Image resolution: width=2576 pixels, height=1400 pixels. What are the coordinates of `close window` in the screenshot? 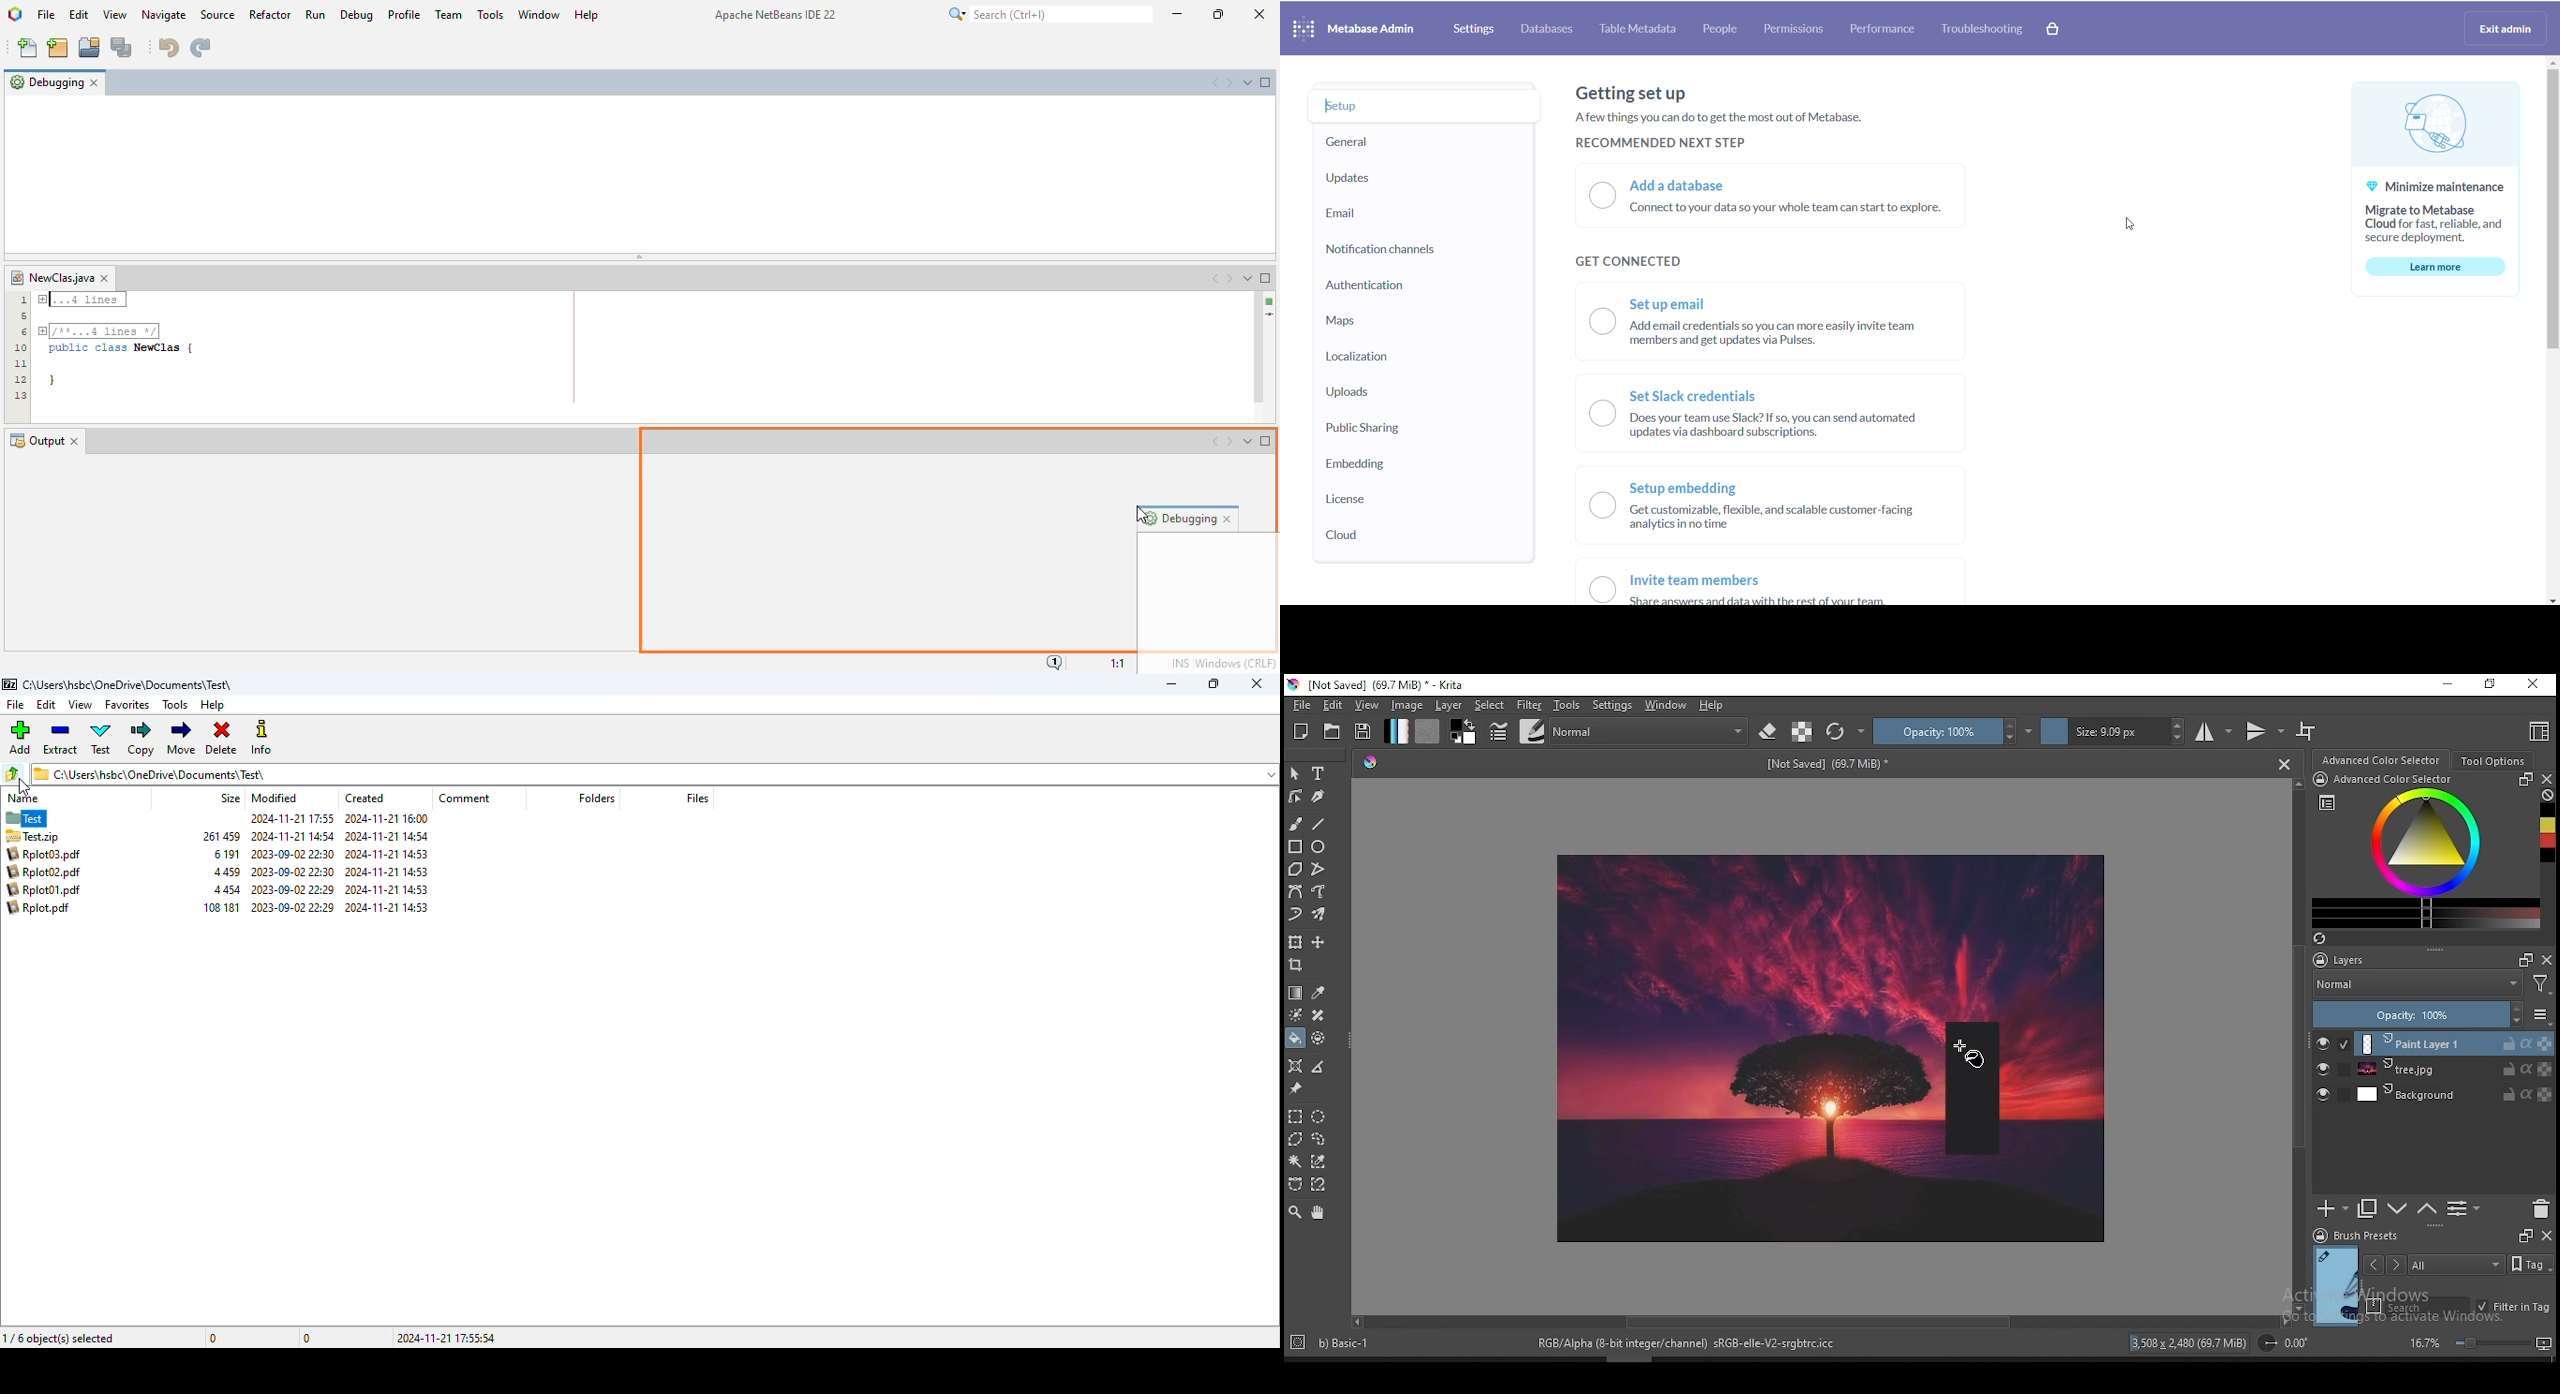 It's located at (76, 442).